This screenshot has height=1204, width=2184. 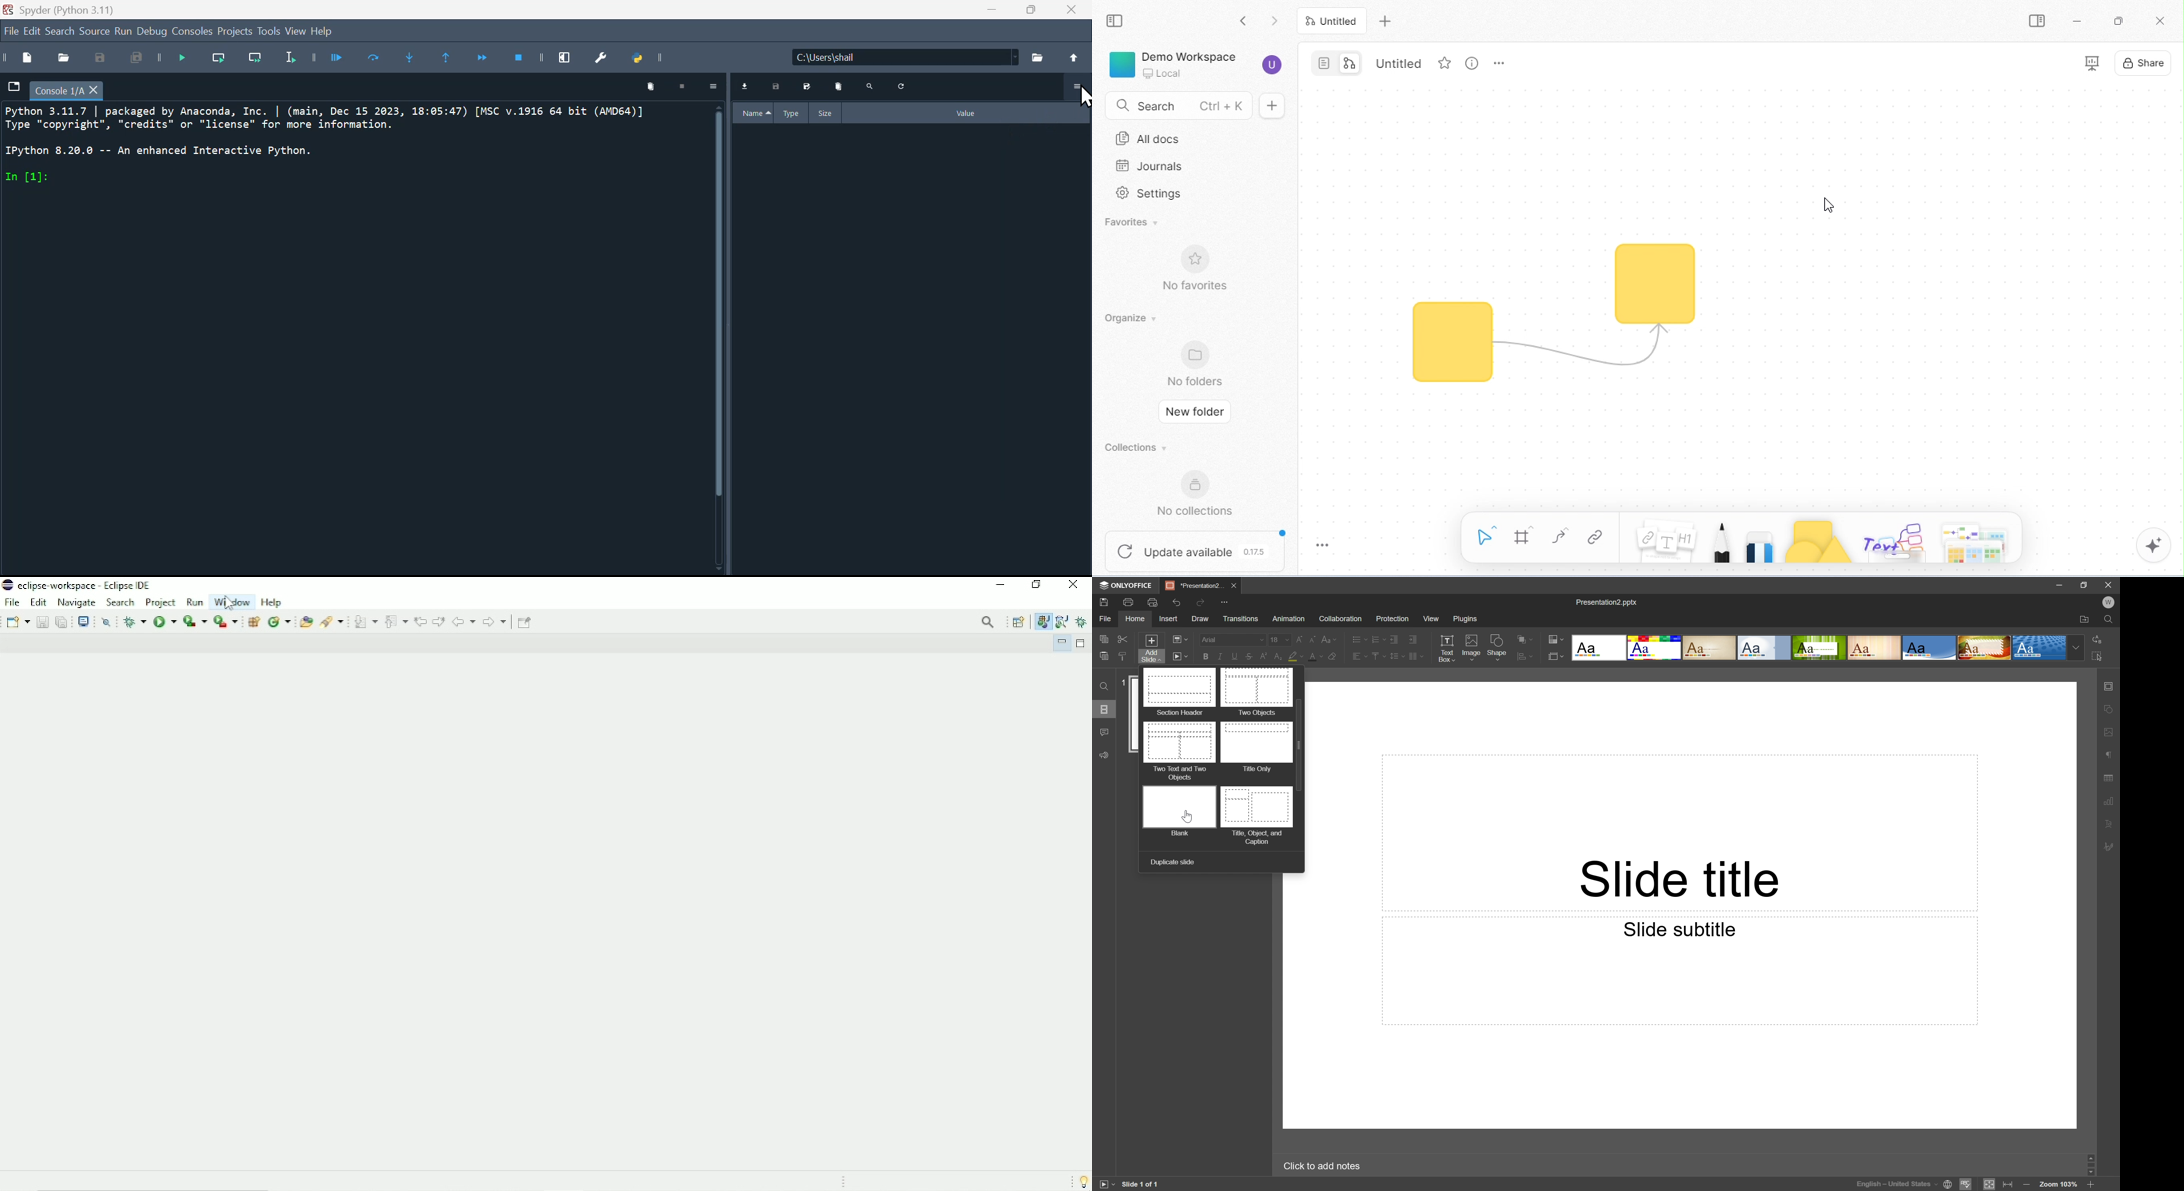 I want to click on file, so click(x=13, y=87).